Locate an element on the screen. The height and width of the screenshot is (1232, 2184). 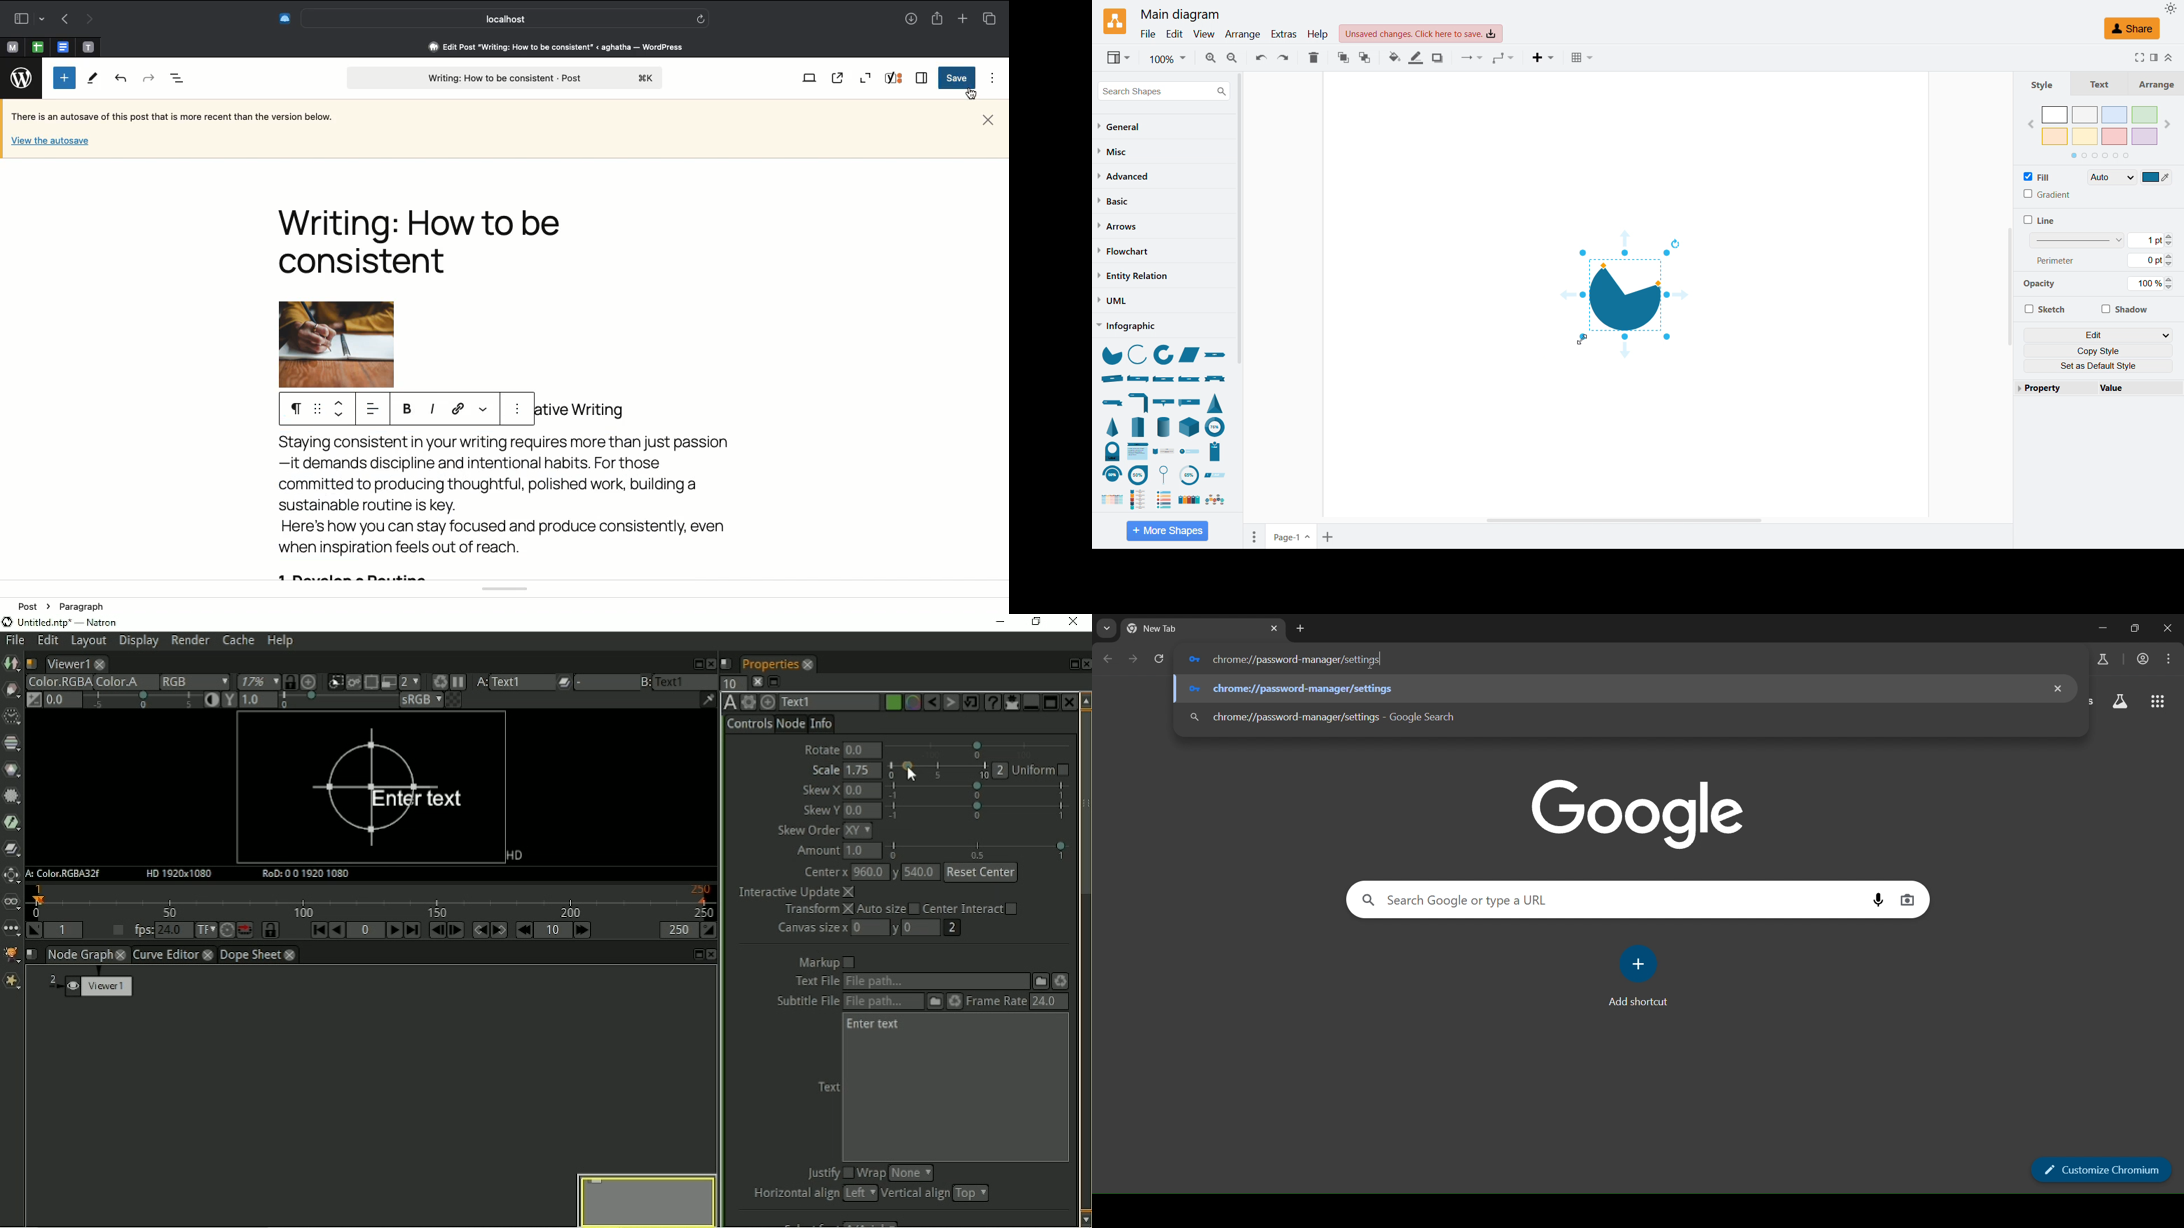
Playback in point is located at coordinates (64, 930).